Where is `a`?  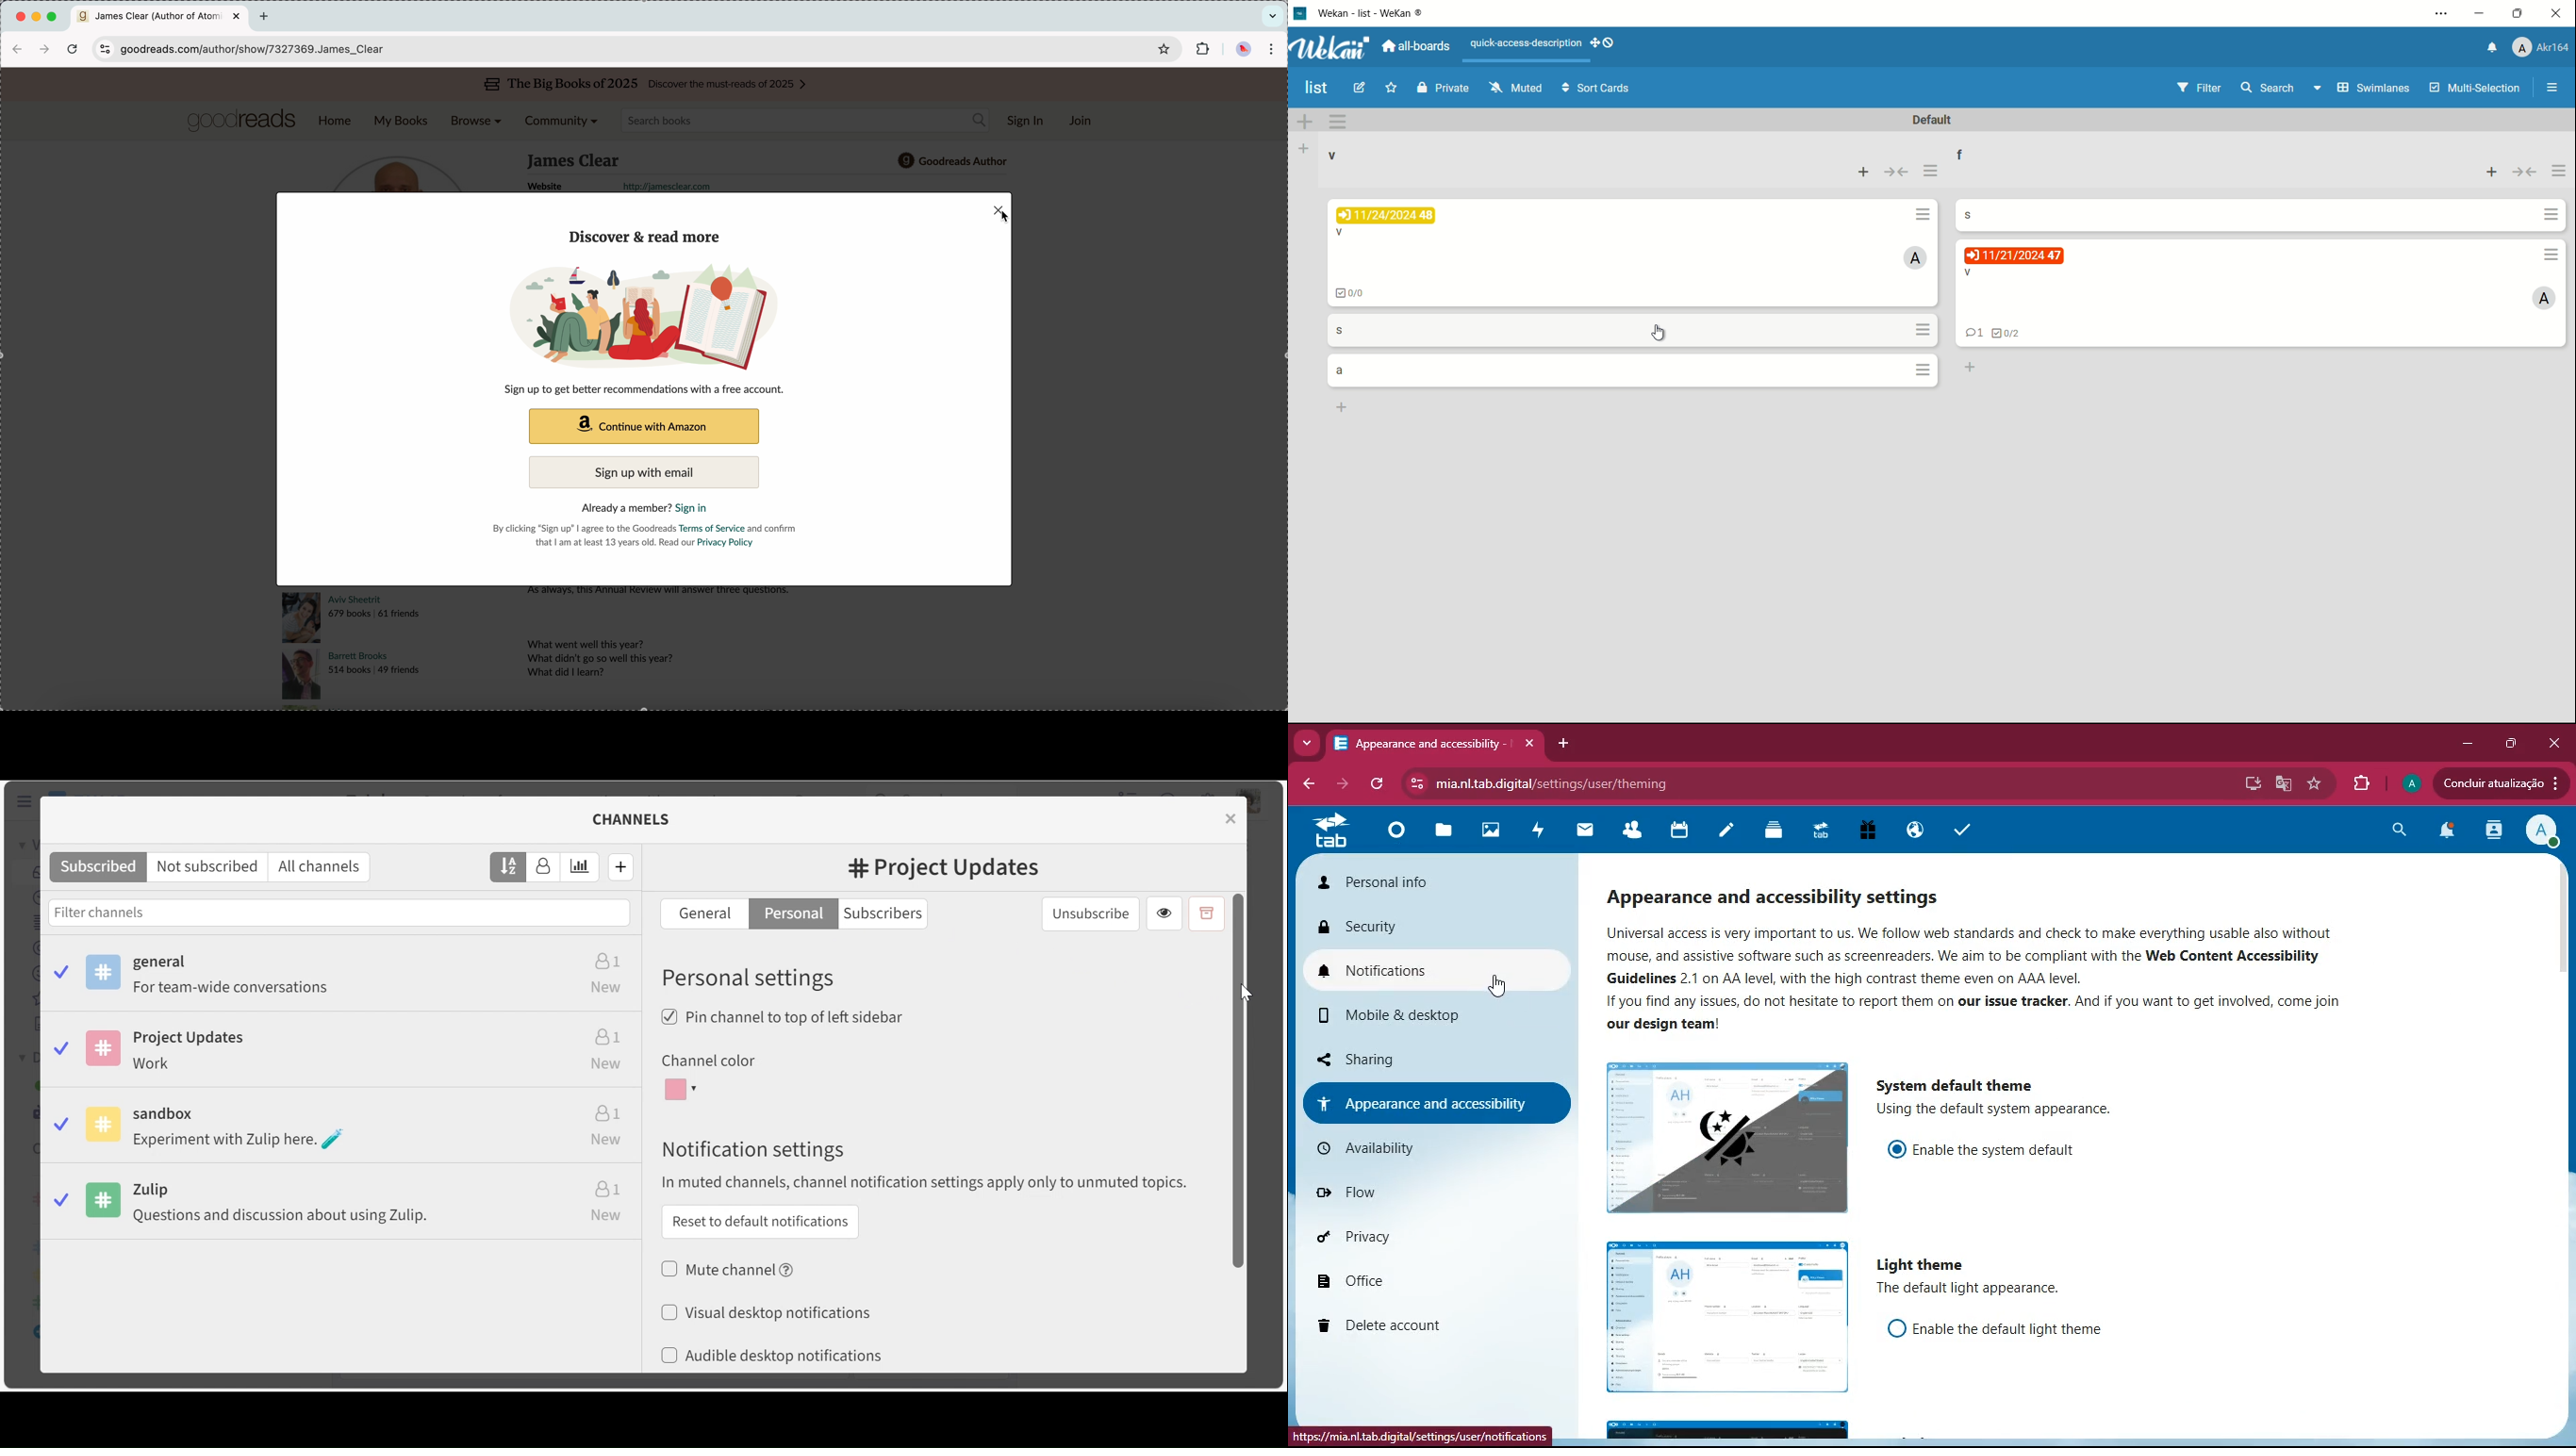 a is located at coordinates (1340, 371).